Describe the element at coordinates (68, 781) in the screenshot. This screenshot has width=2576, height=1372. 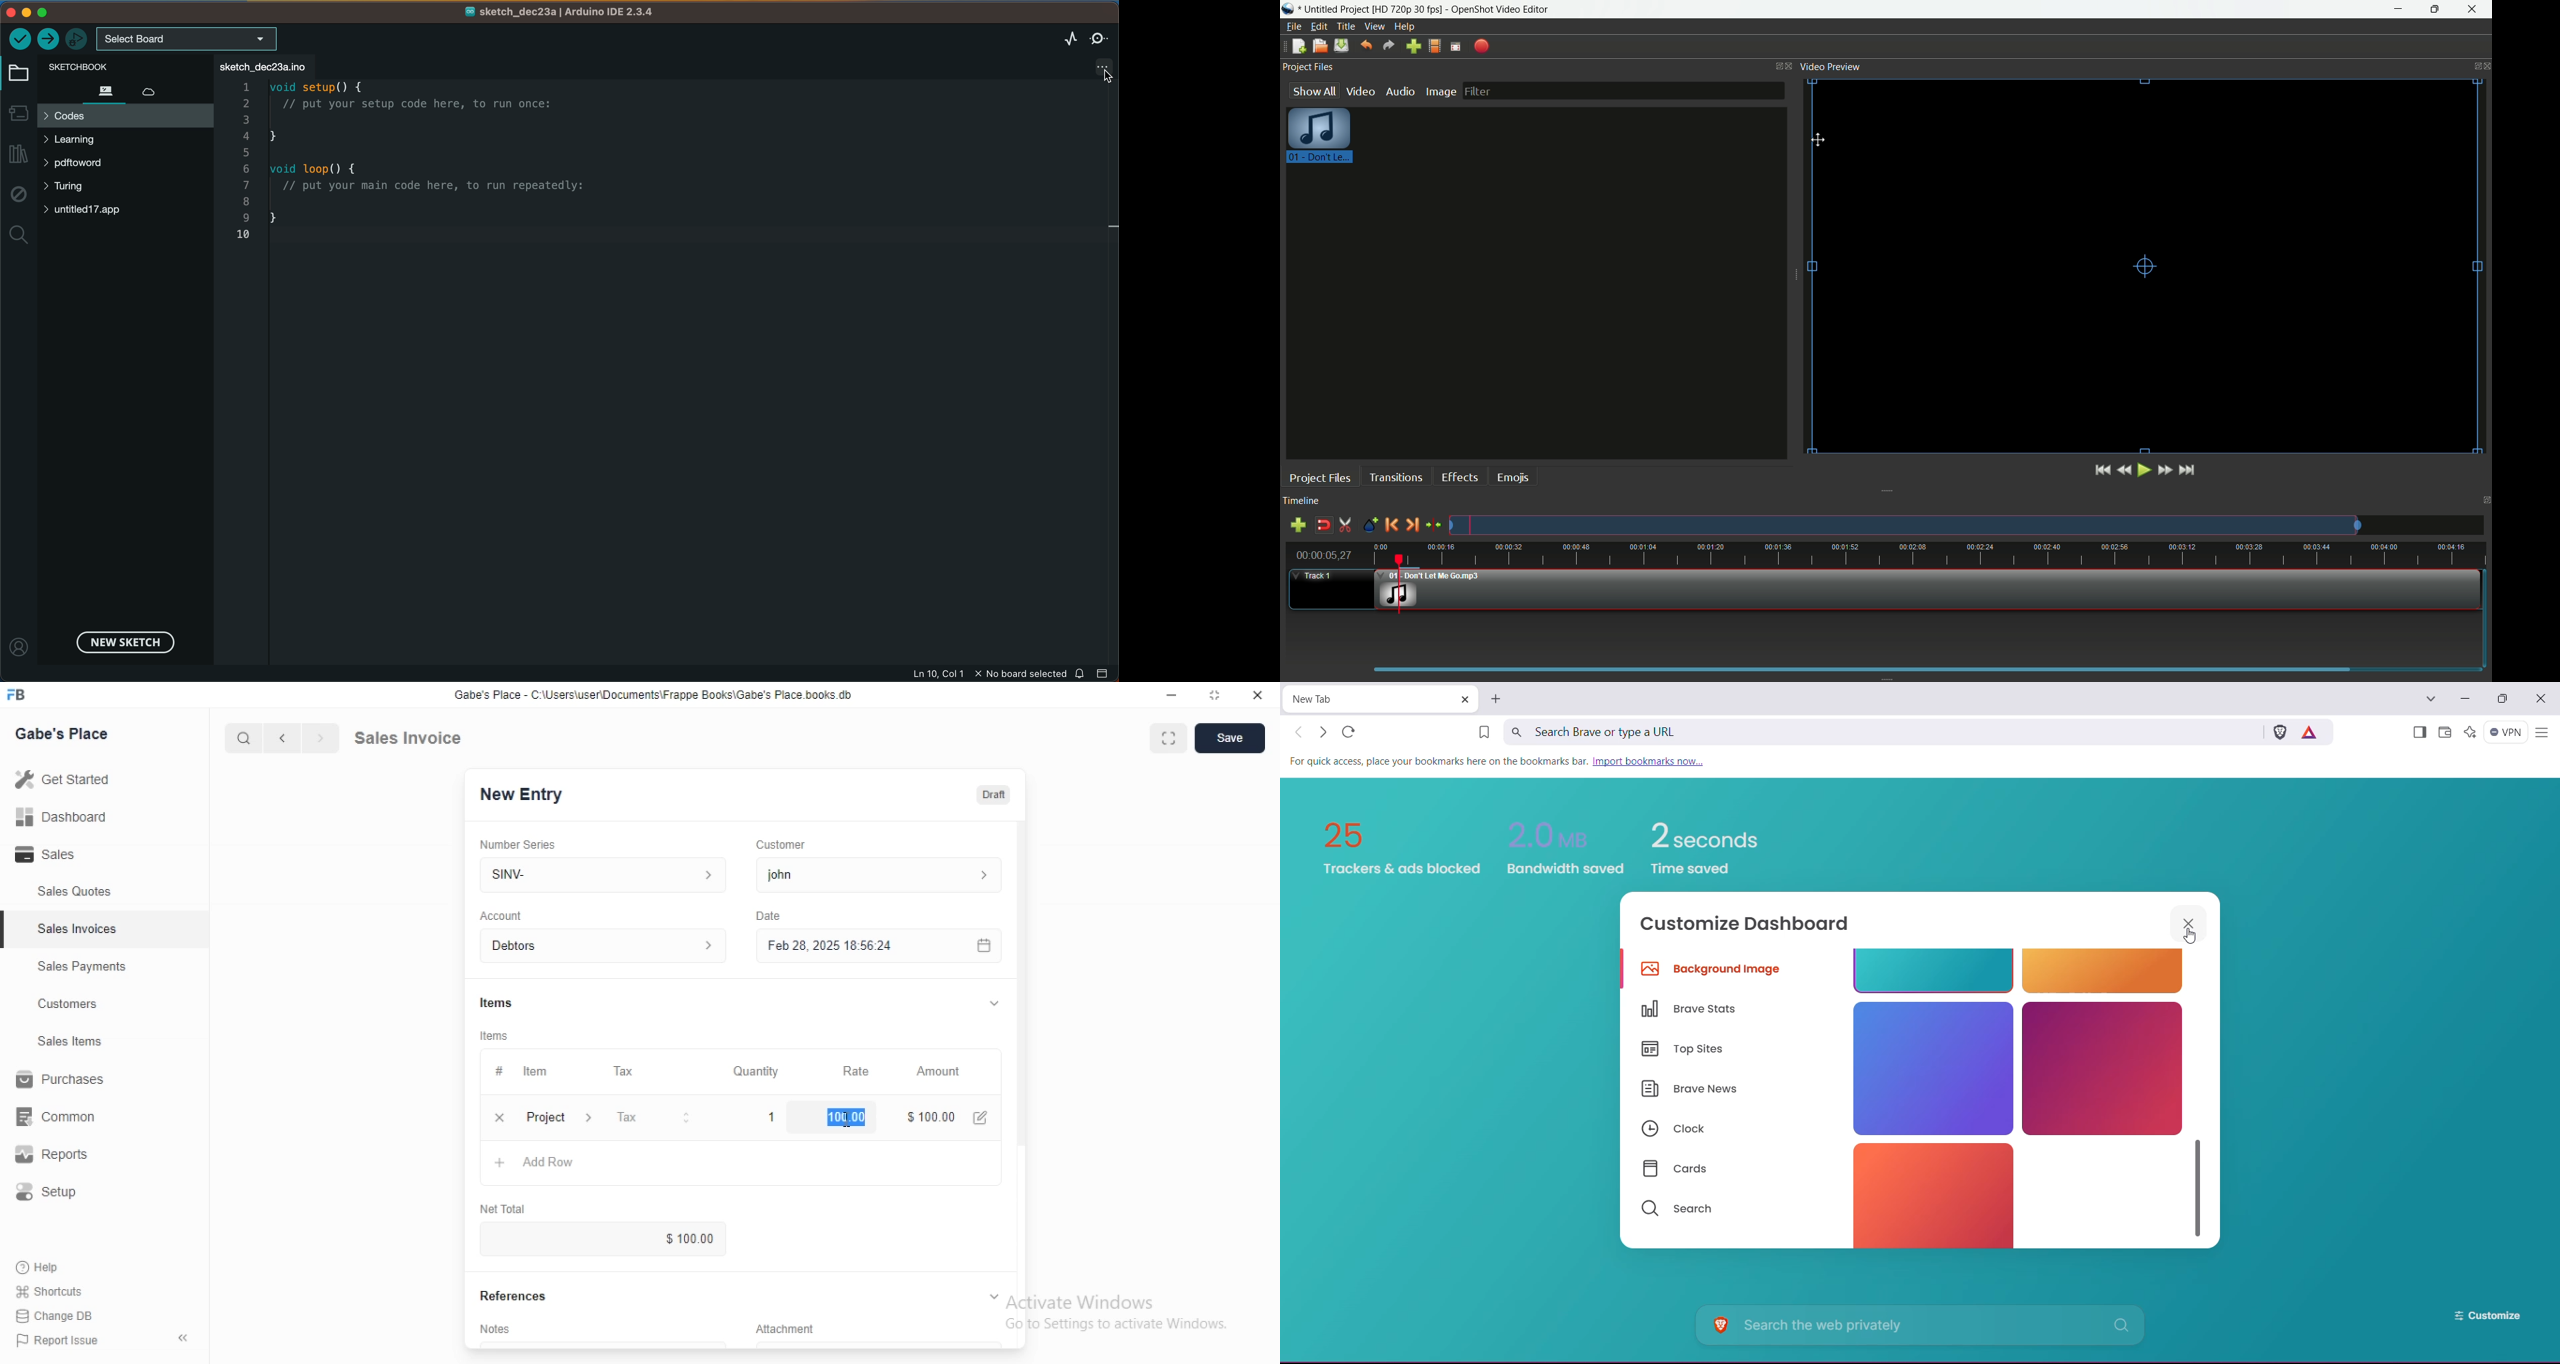
I see `Getstared` at that location.